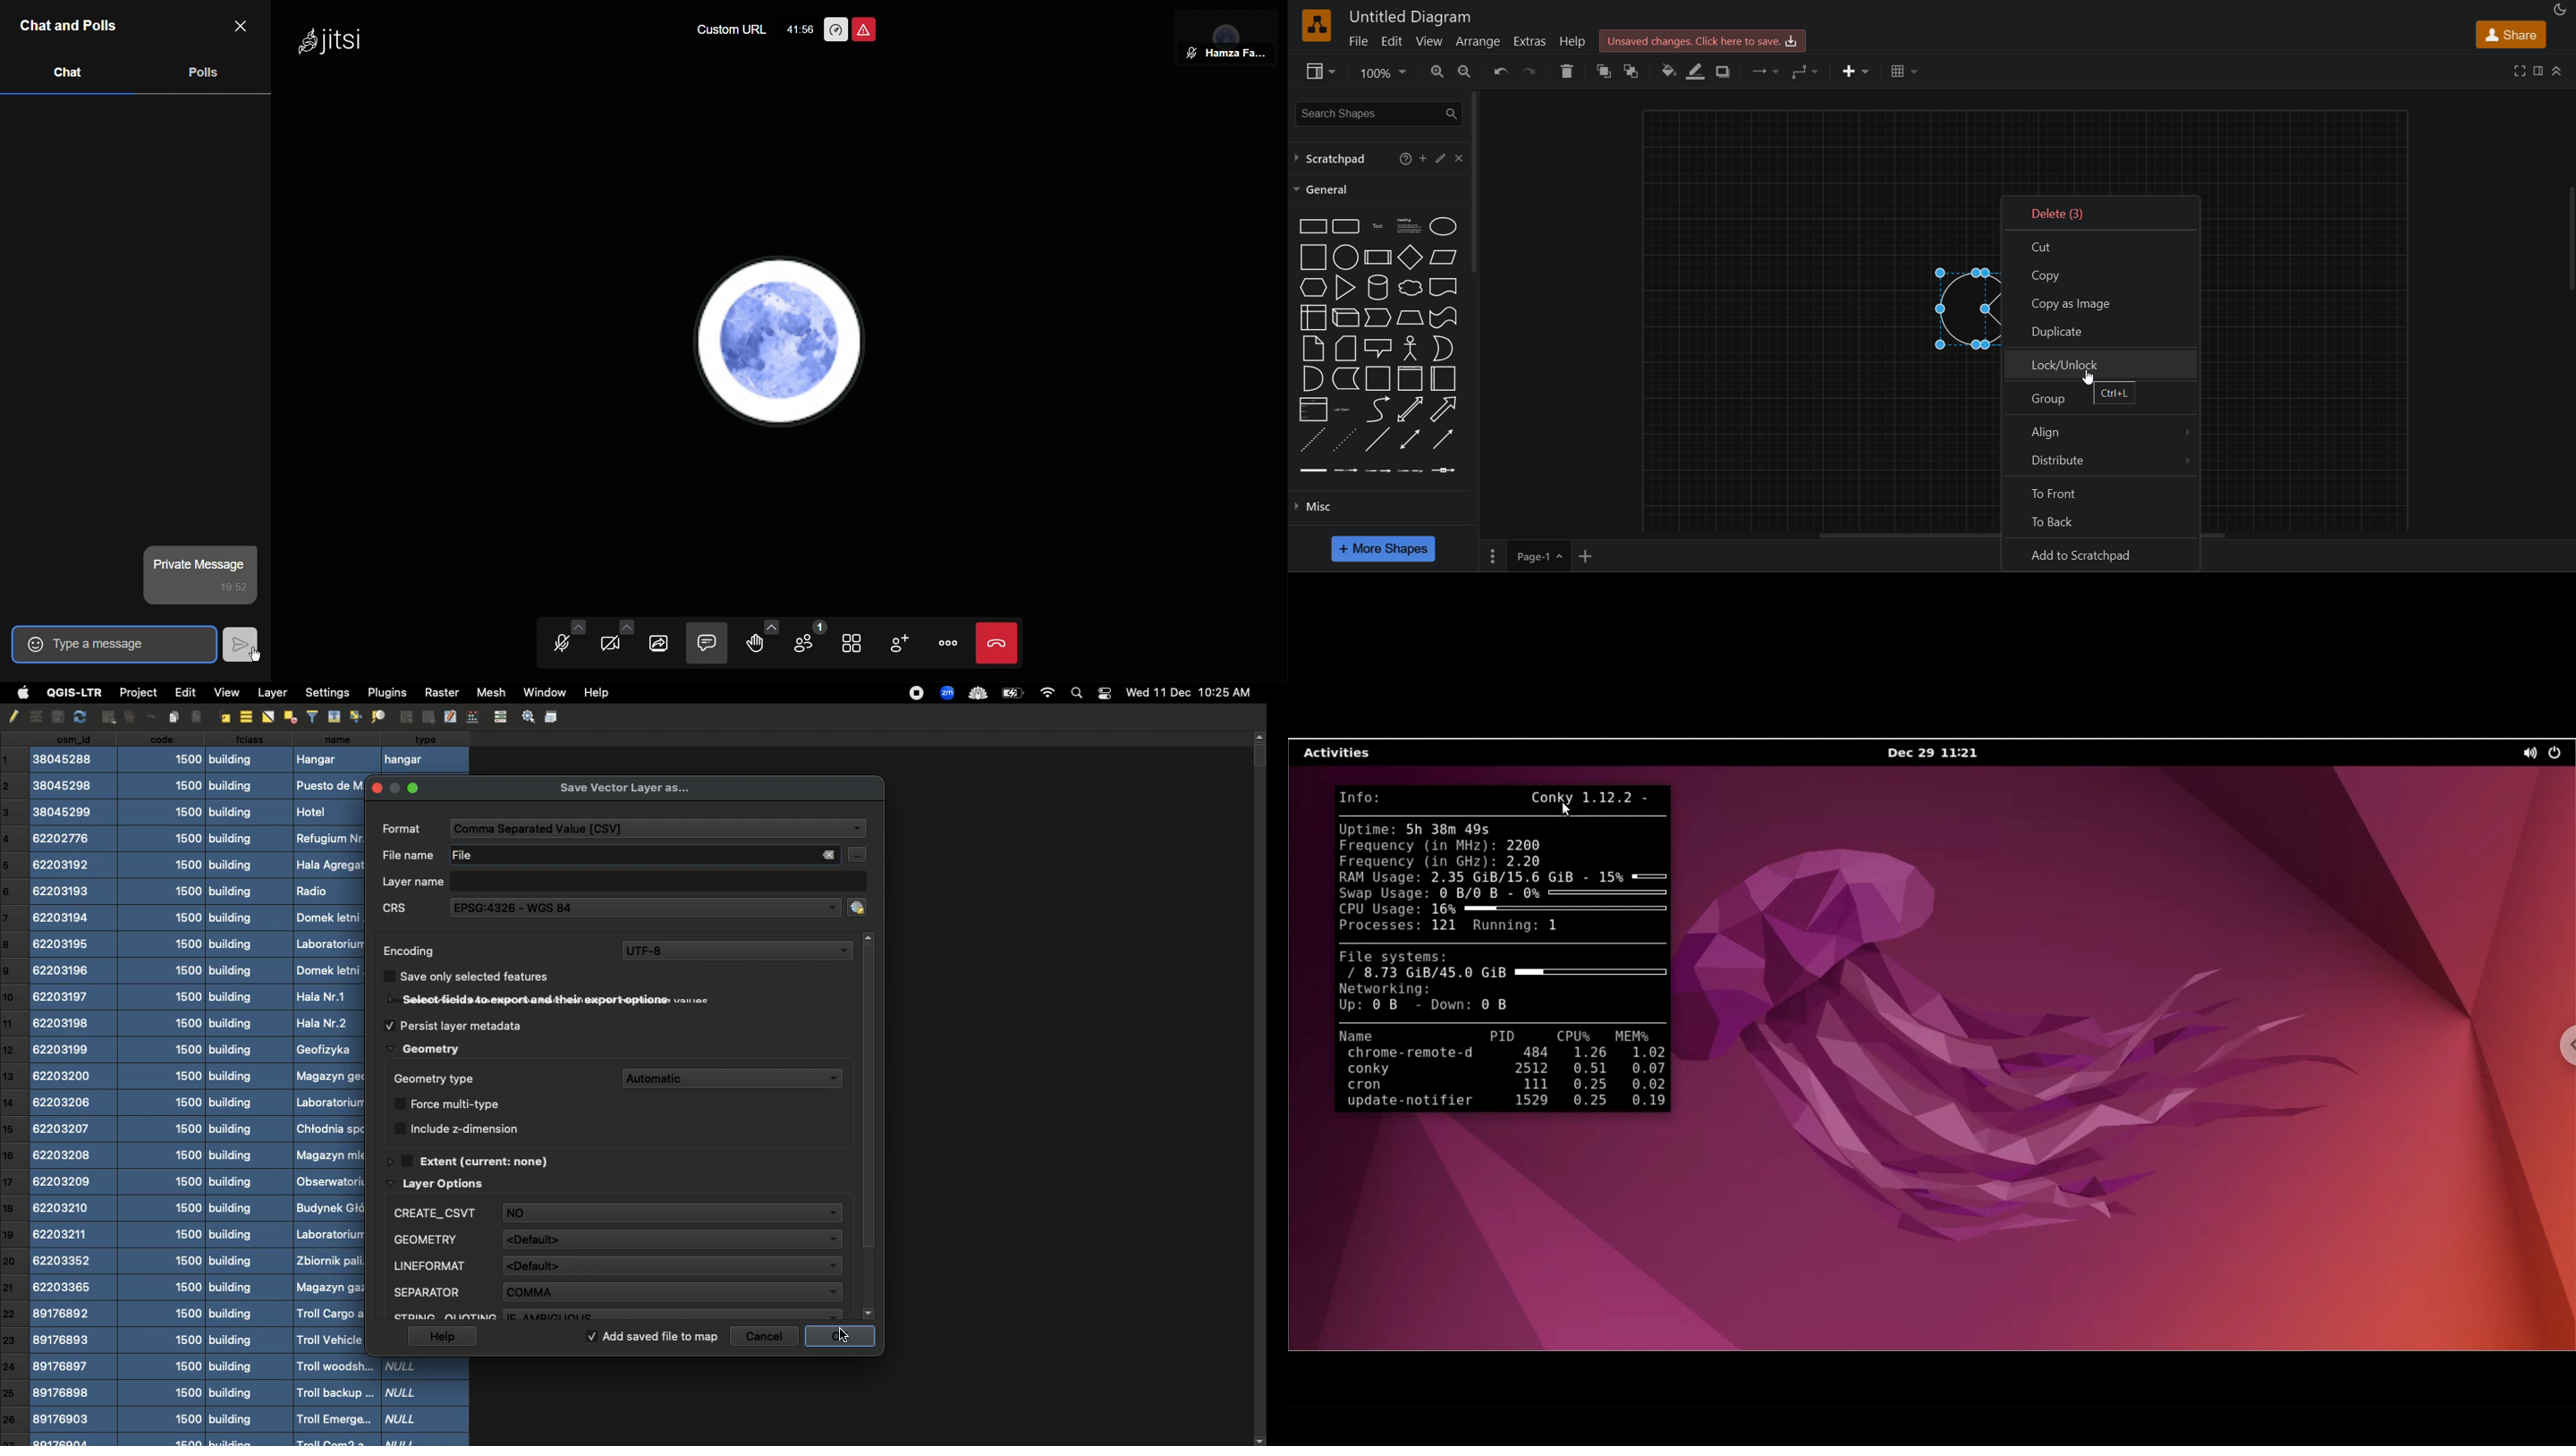 Image resolution: width=2576 pixels, height=1456 pixels. Describe the element at coordinates (1311, 440) in the screenshot. I see `dashed line` at that location.